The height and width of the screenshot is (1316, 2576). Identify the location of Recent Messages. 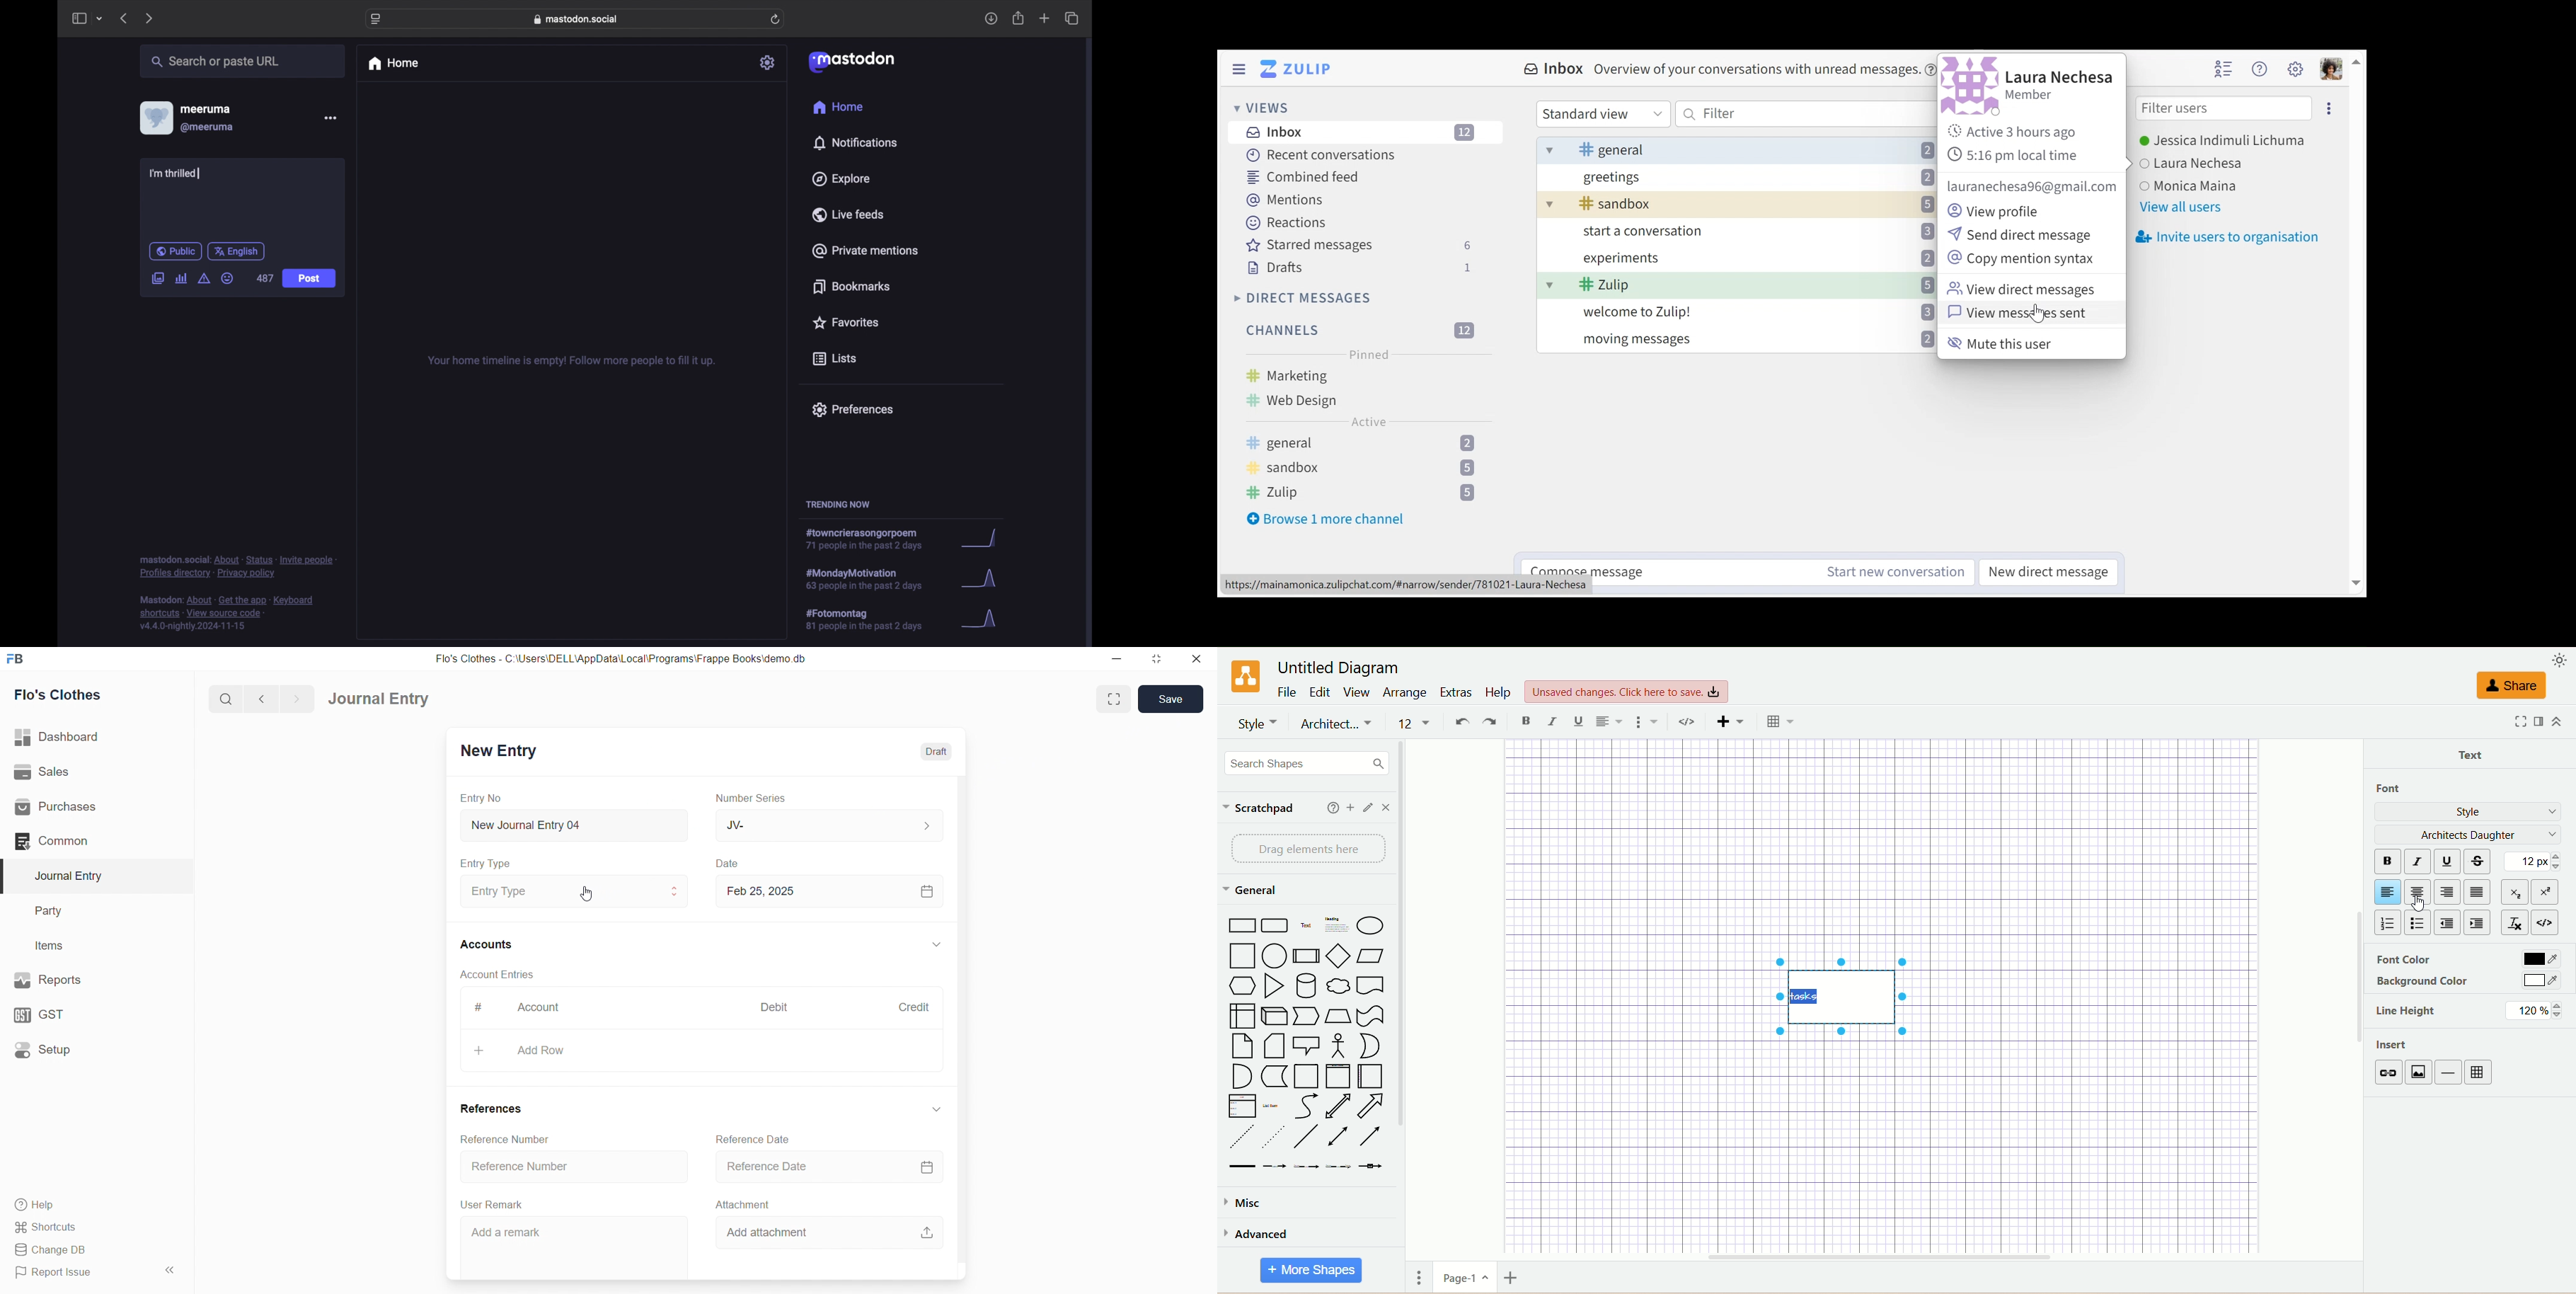
(1318, 156).